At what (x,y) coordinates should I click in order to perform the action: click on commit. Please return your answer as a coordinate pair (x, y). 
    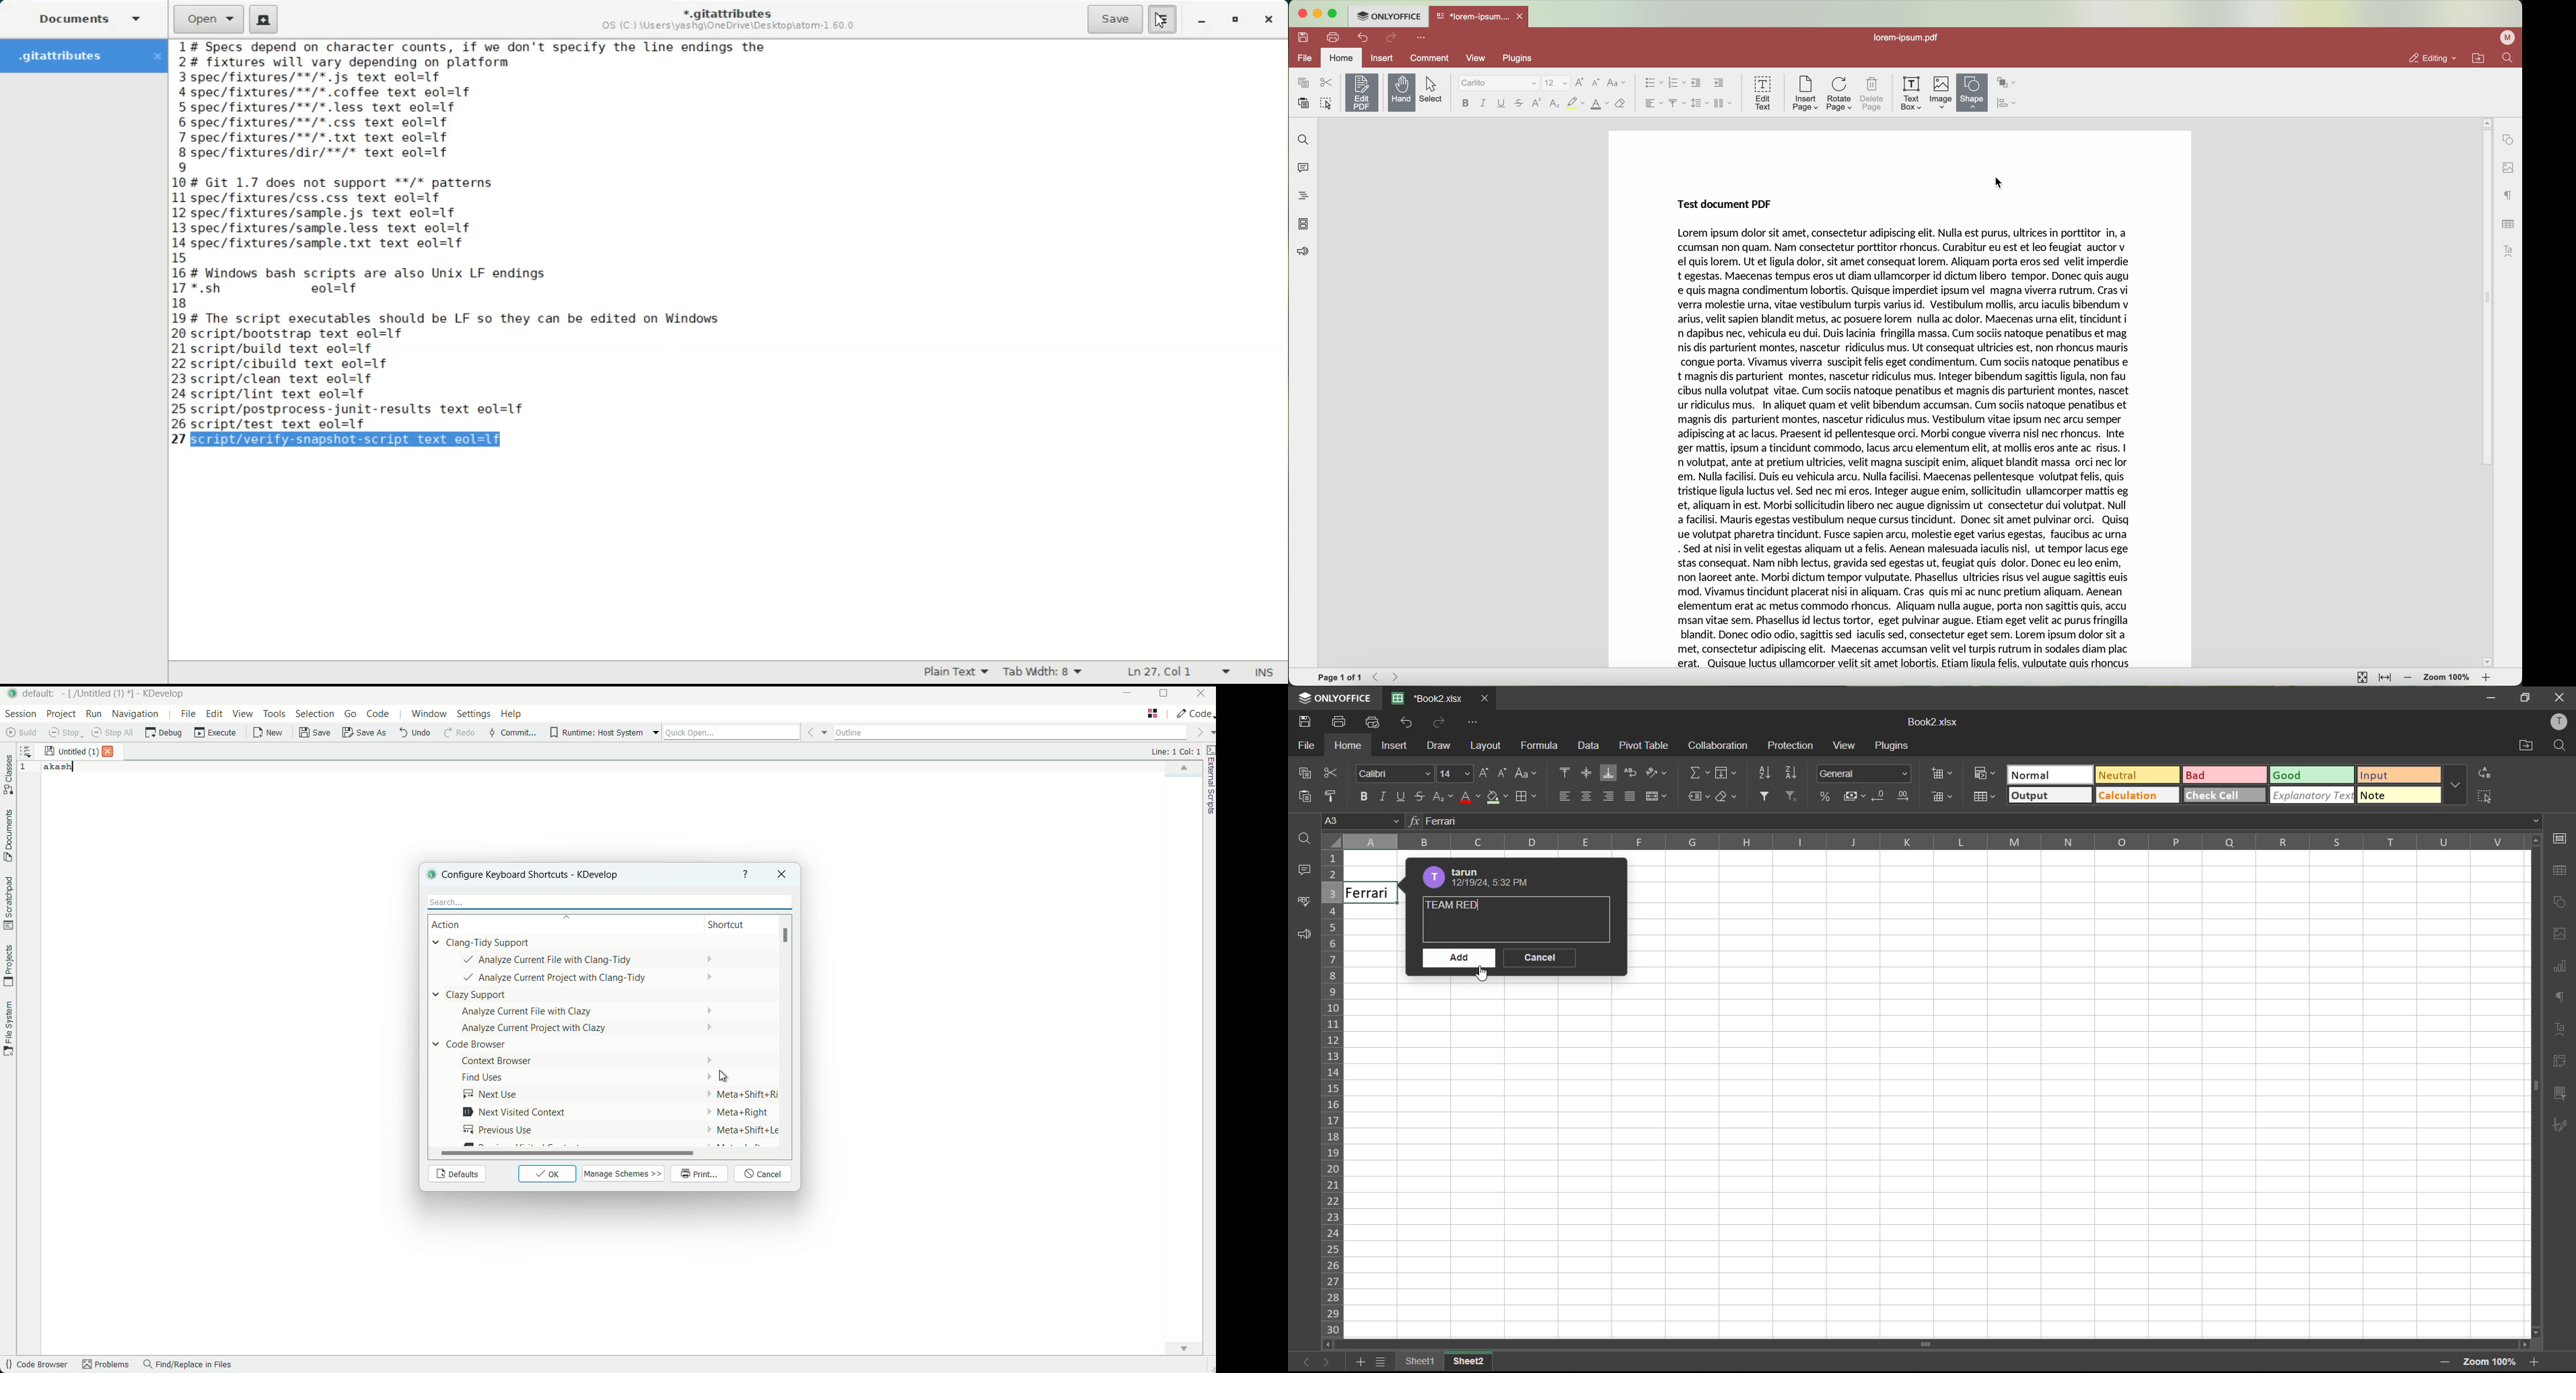
    Looking at the image, I should click on (512, 734).